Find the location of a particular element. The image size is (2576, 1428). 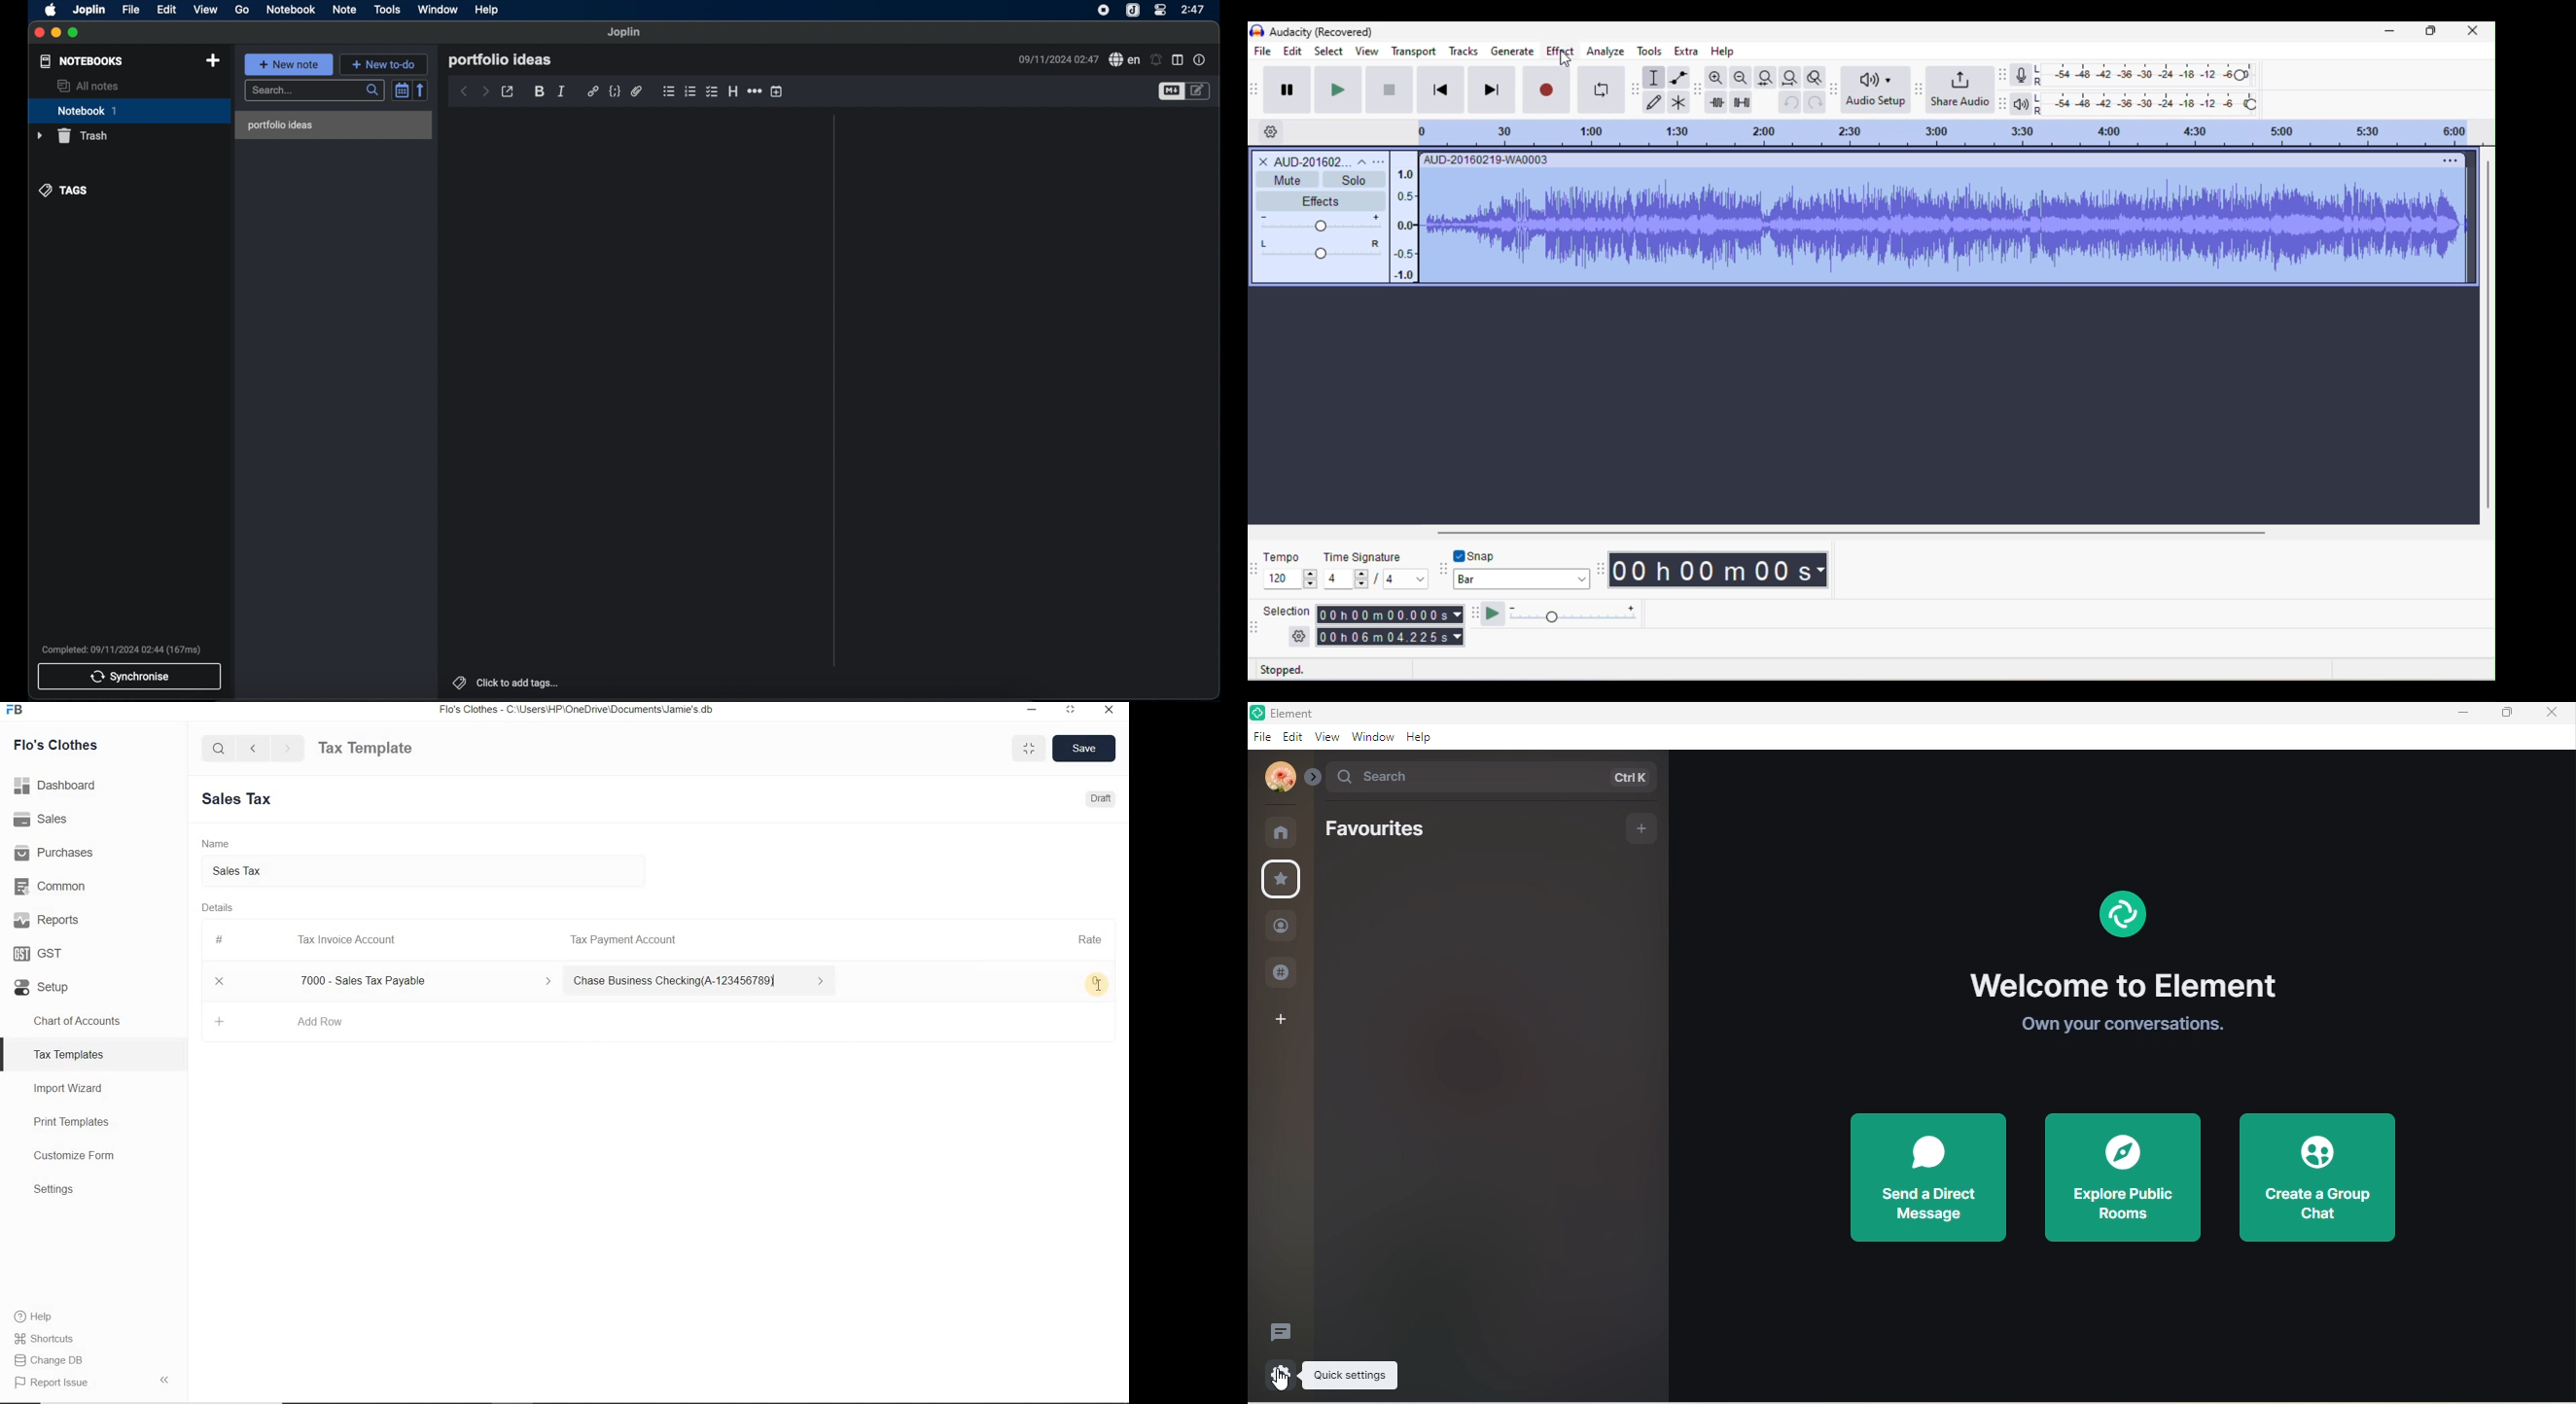

toggle external editor is located at coordinates (508, 92).